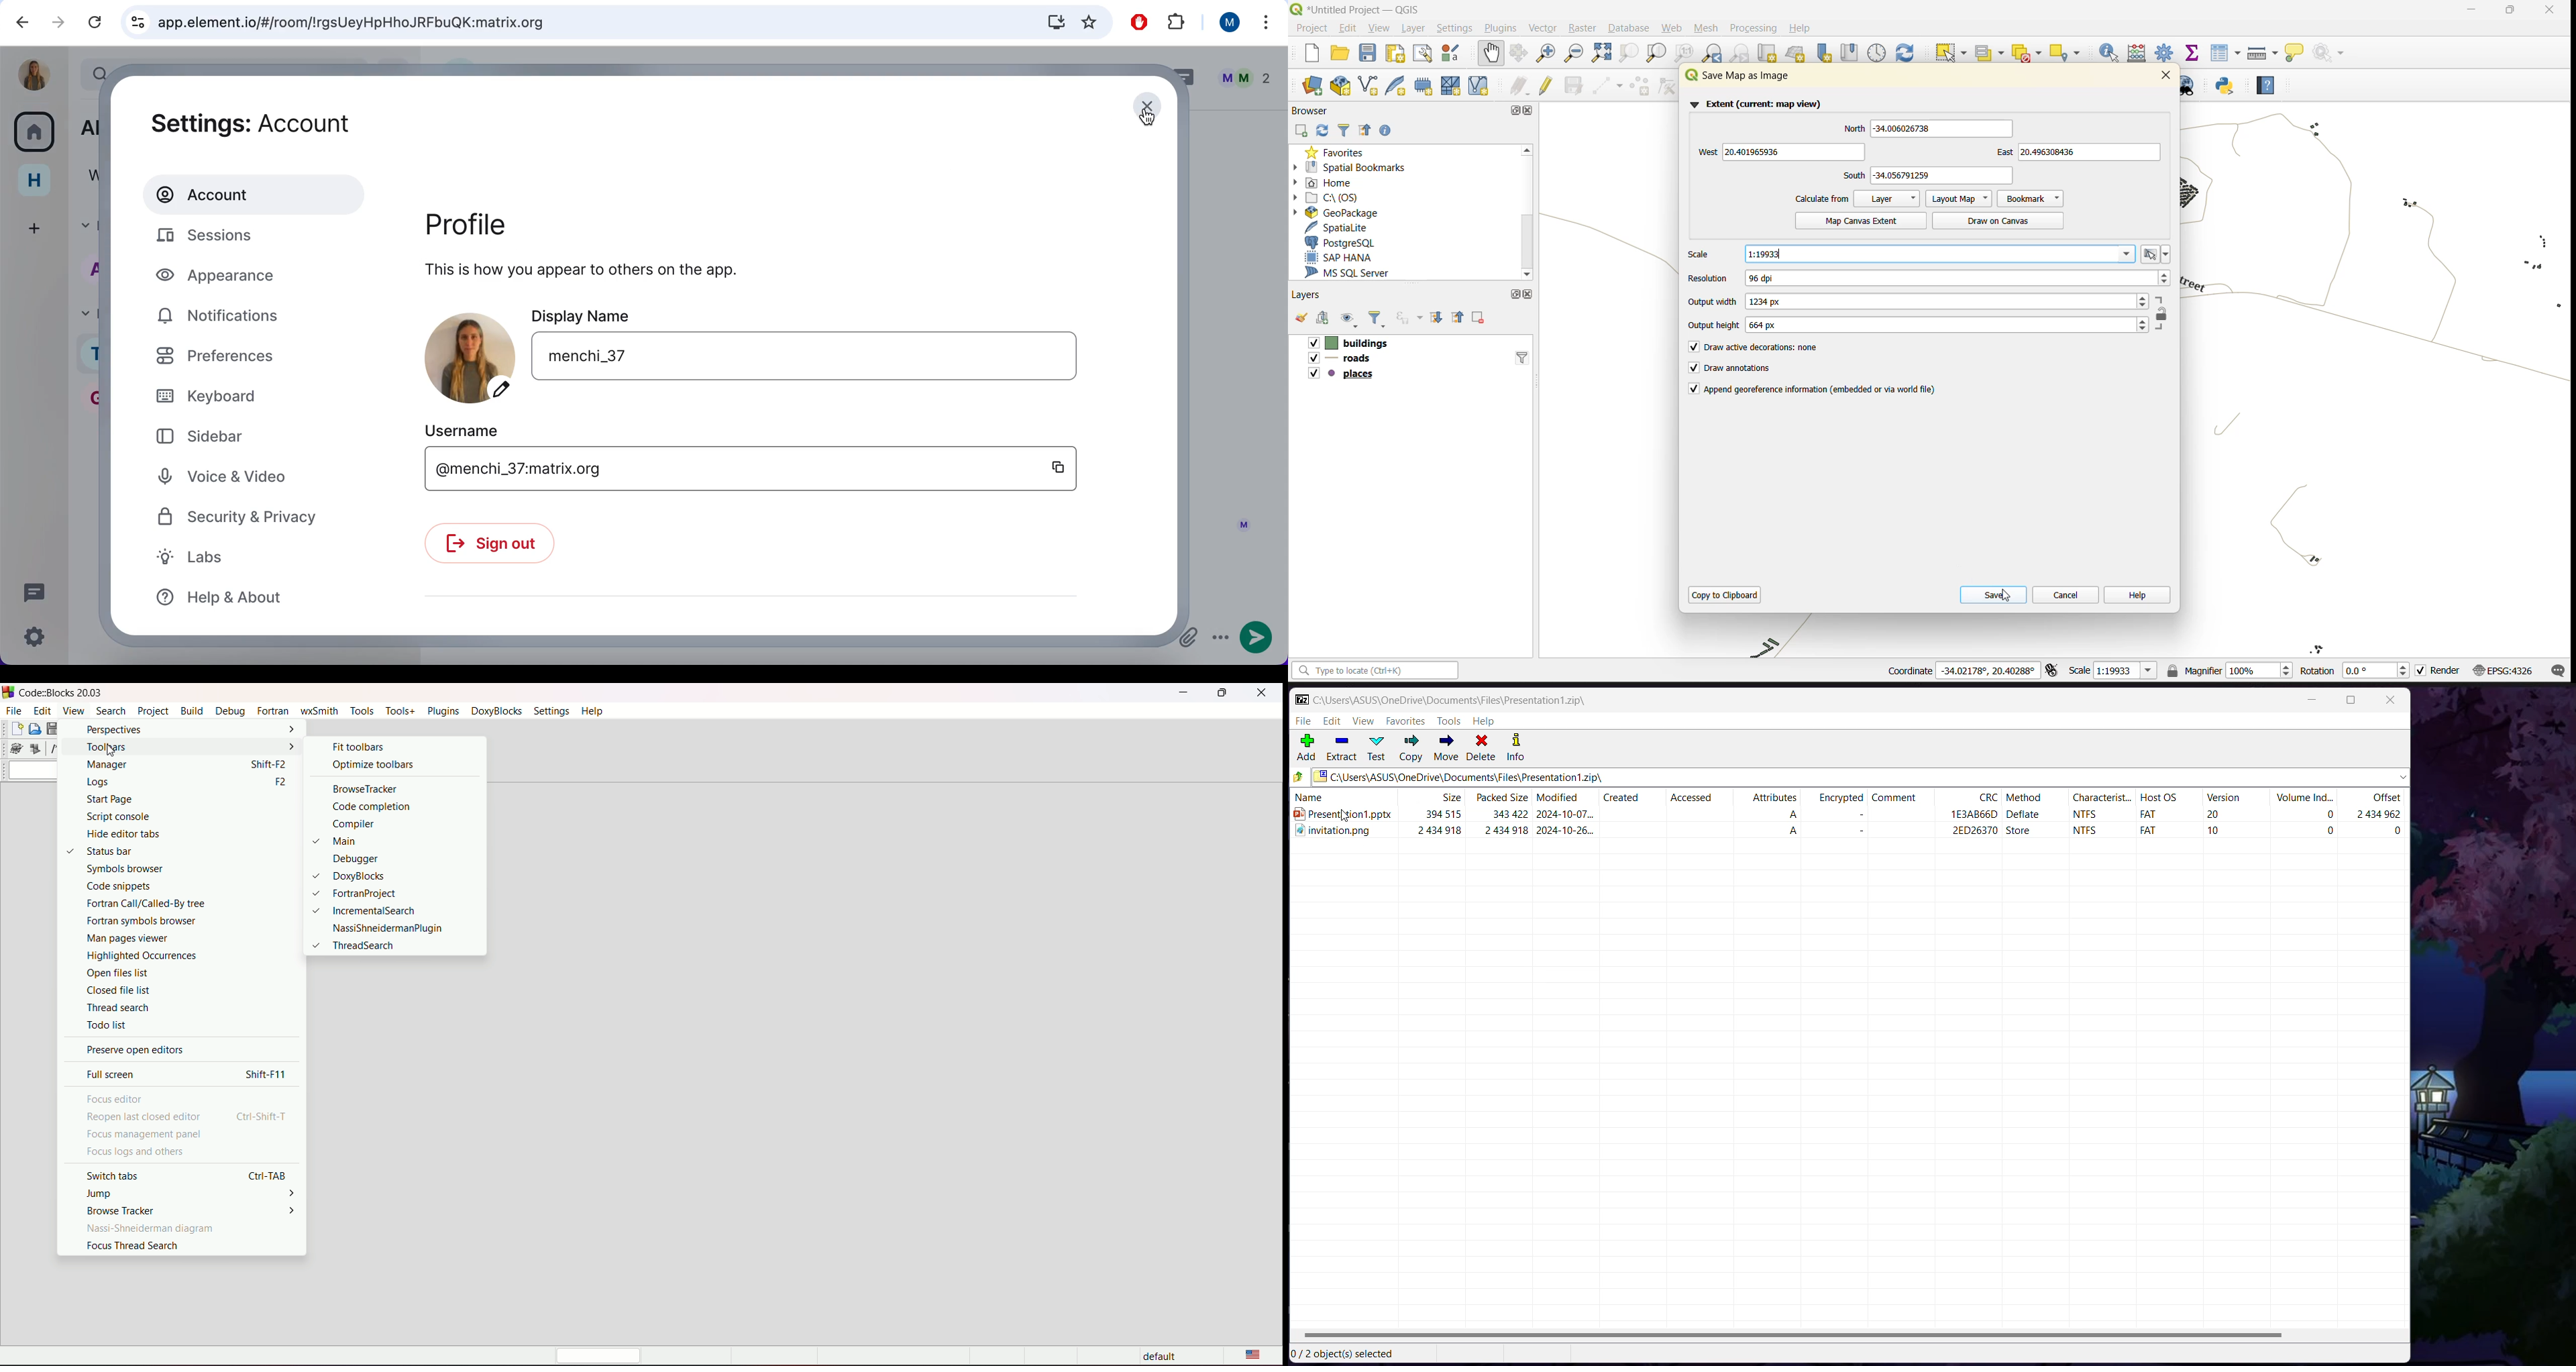  What do you see at coordinates (272, 711) in the screenshot?
I see `fortran` at bounding box center [272, 711].